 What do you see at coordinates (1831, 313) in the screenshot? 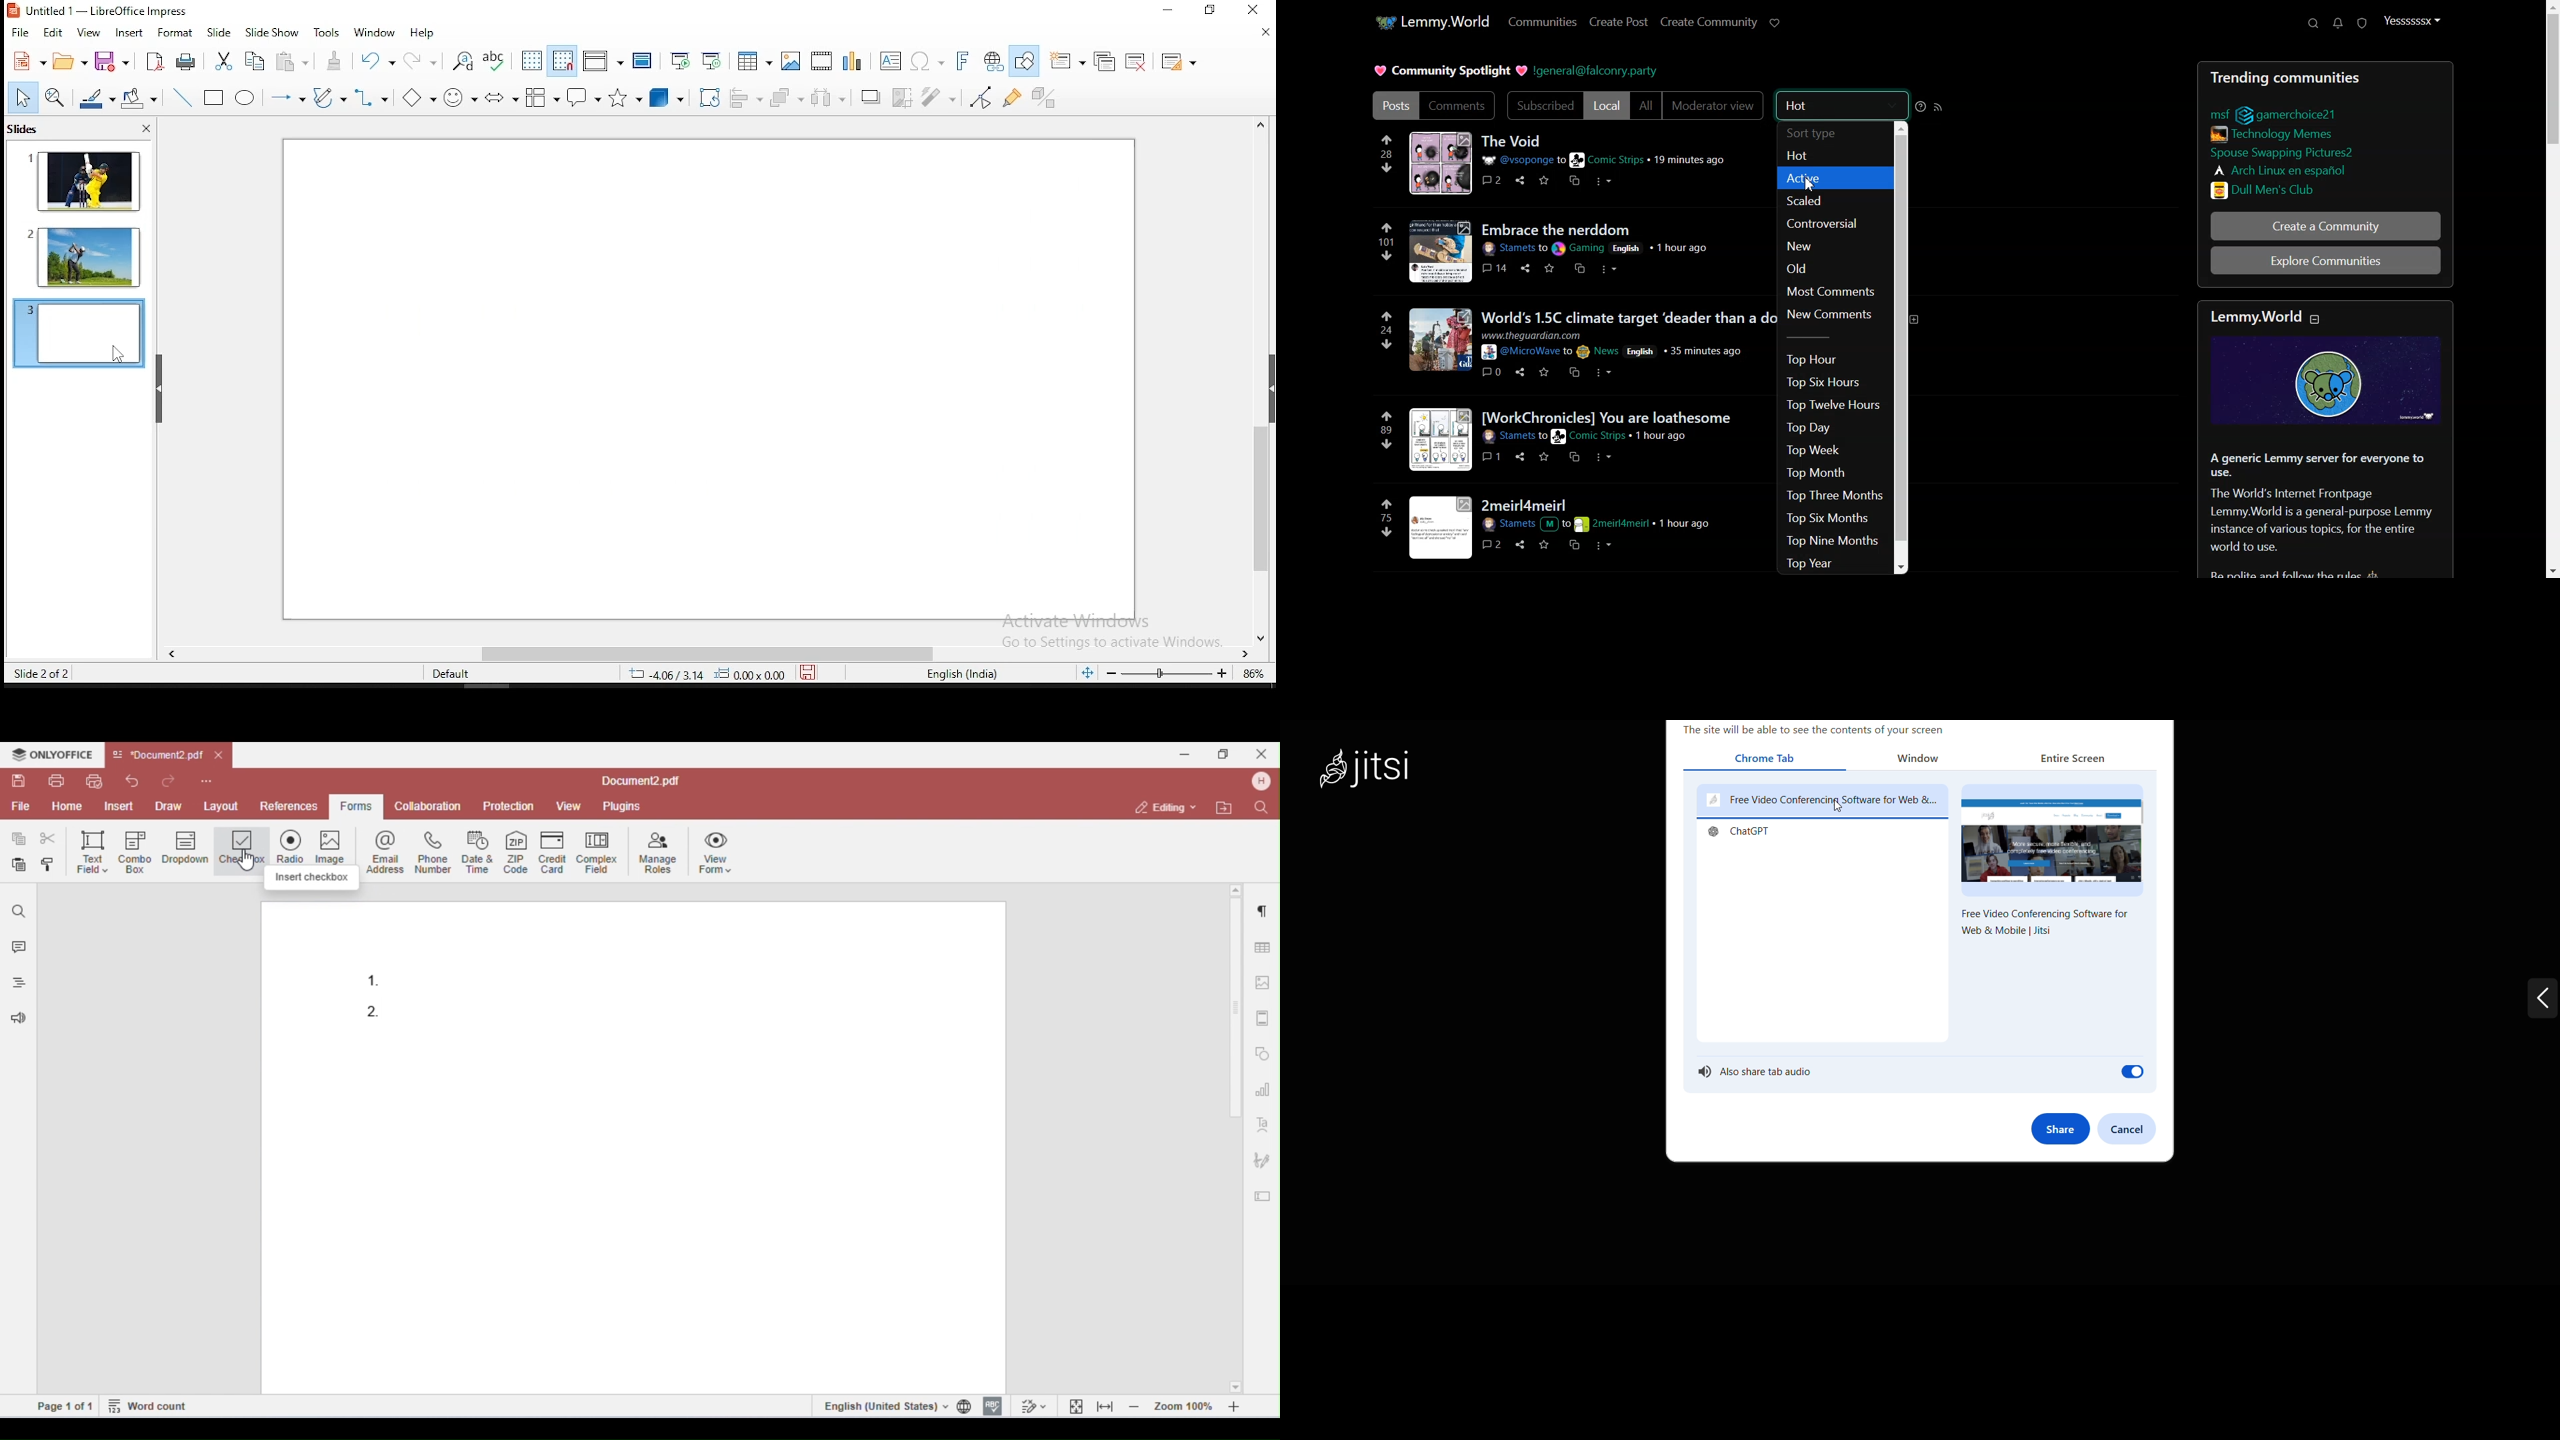
I see `New Comments` at bounding box center [1831, 313].